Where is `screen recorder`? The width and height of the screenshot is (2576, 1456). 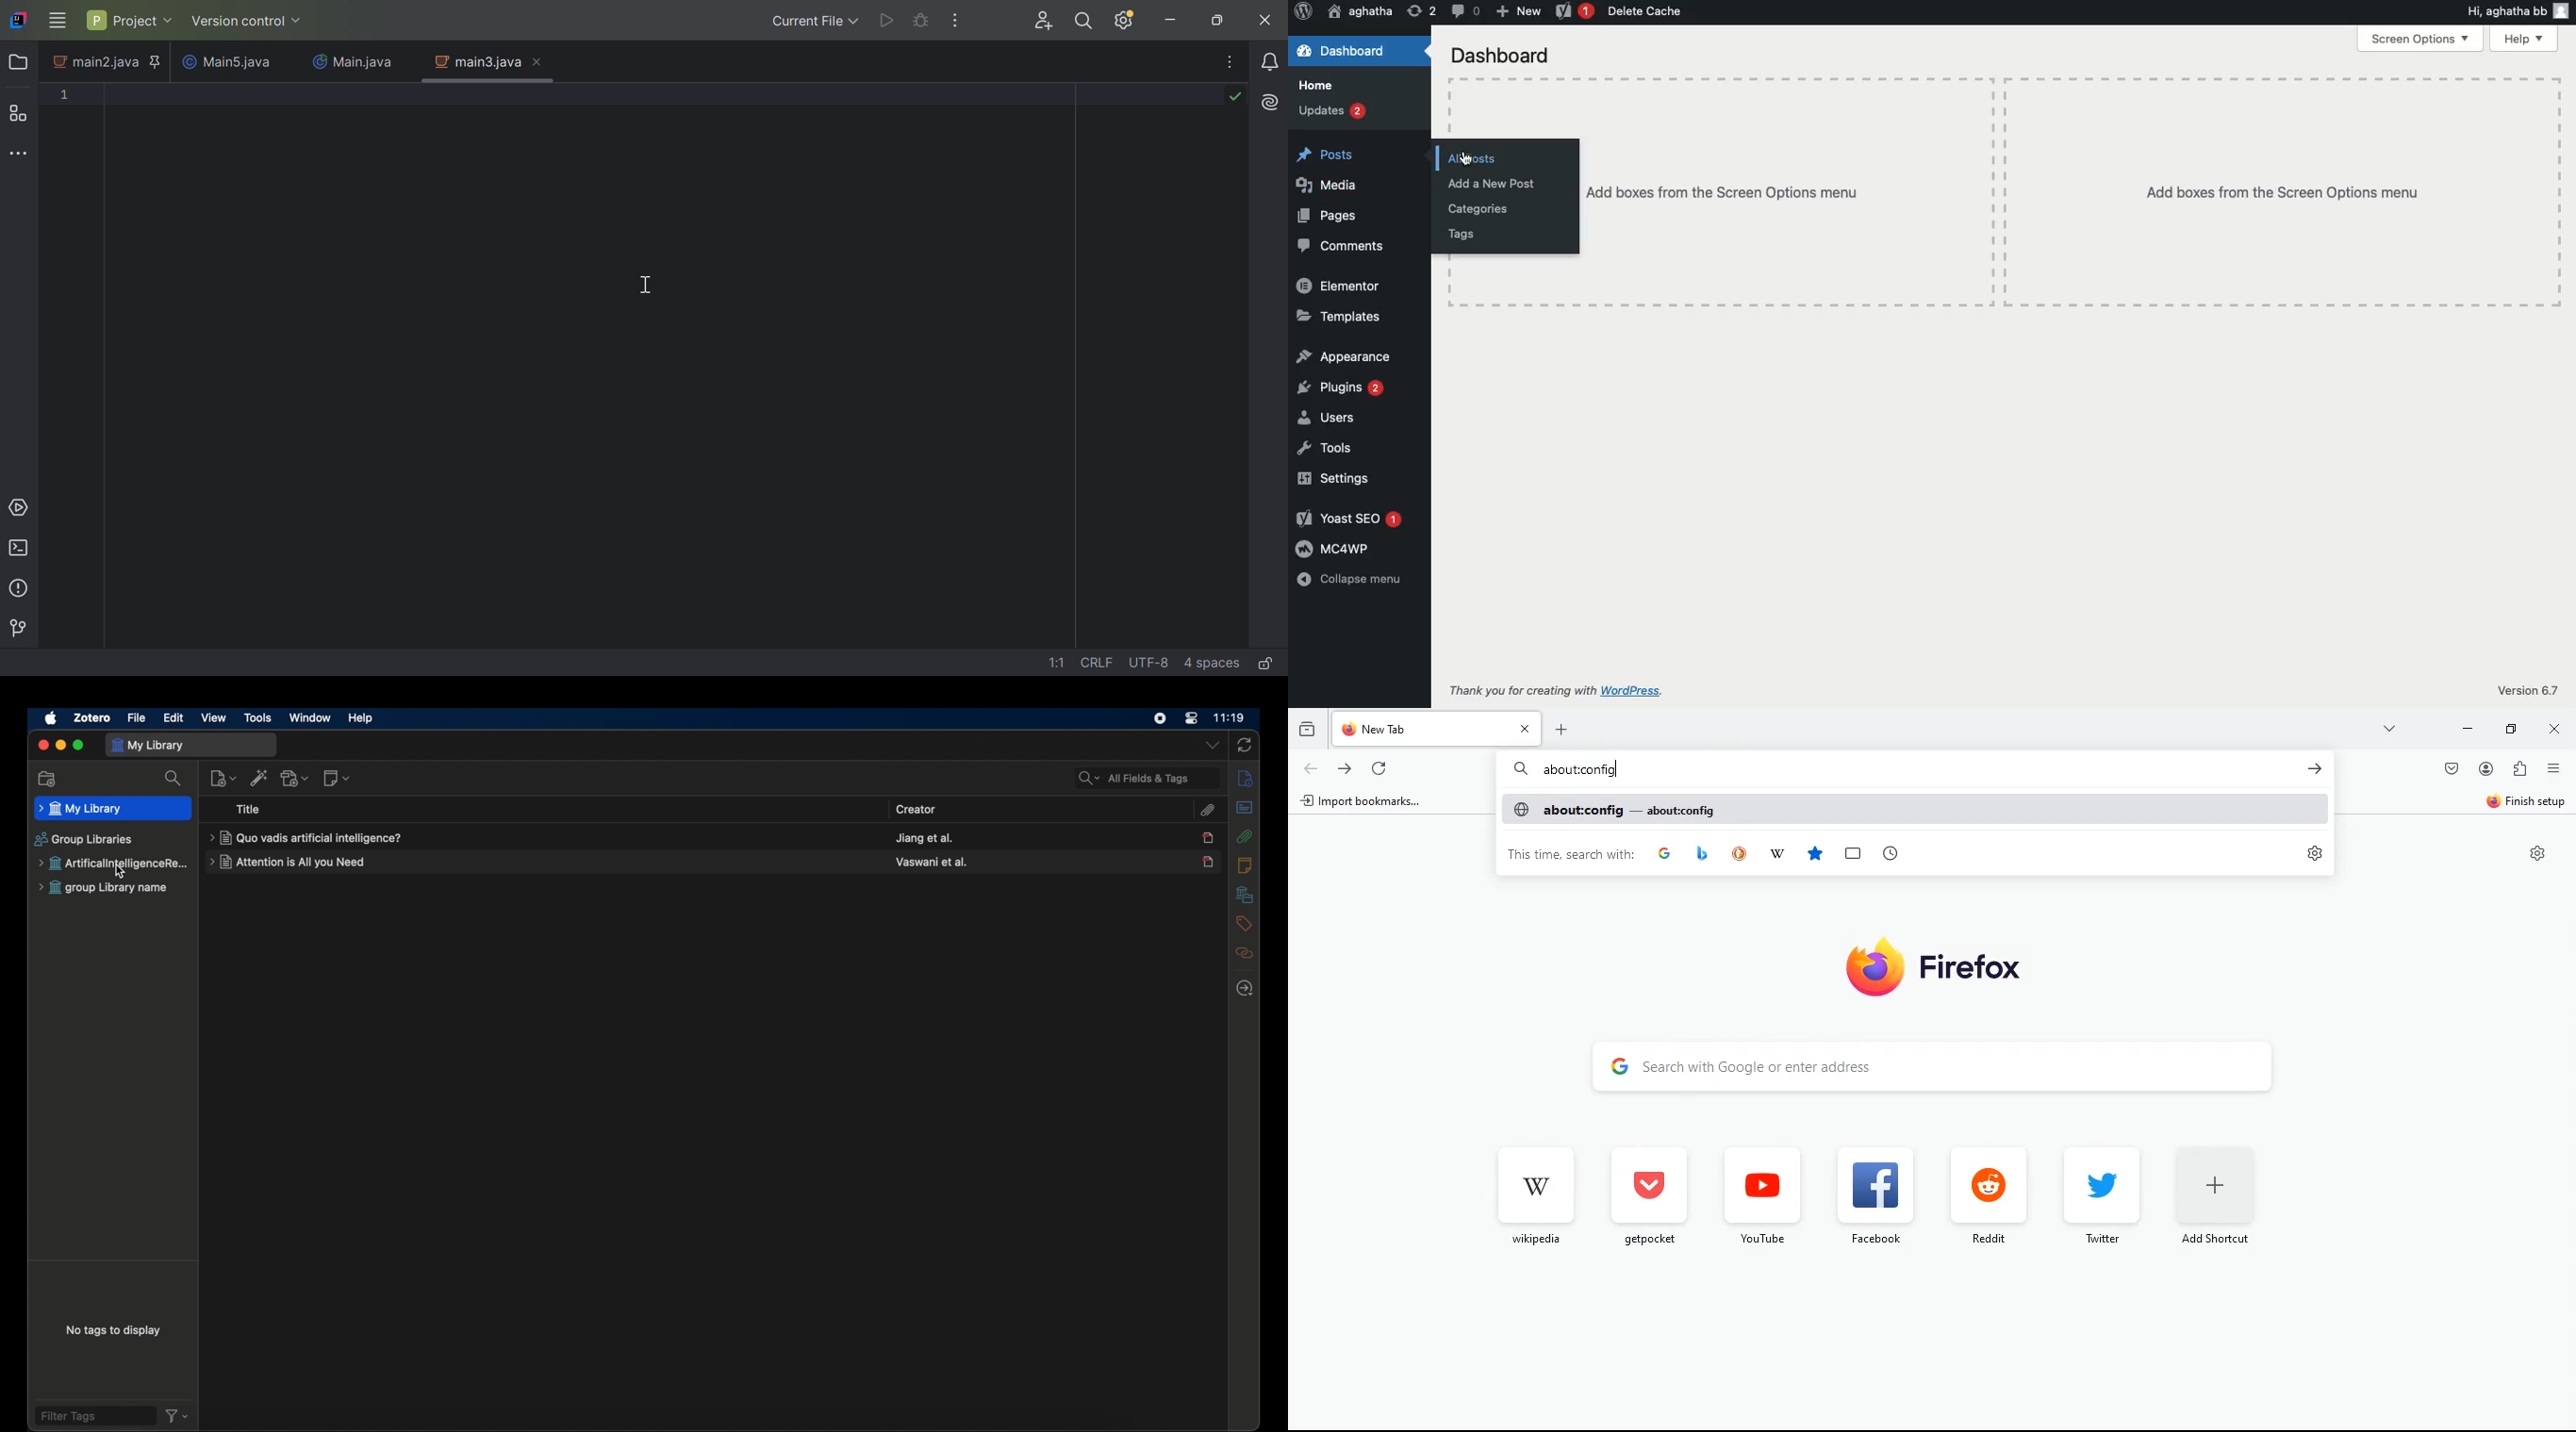 screen recorder is located at coordinates (1160, 719).